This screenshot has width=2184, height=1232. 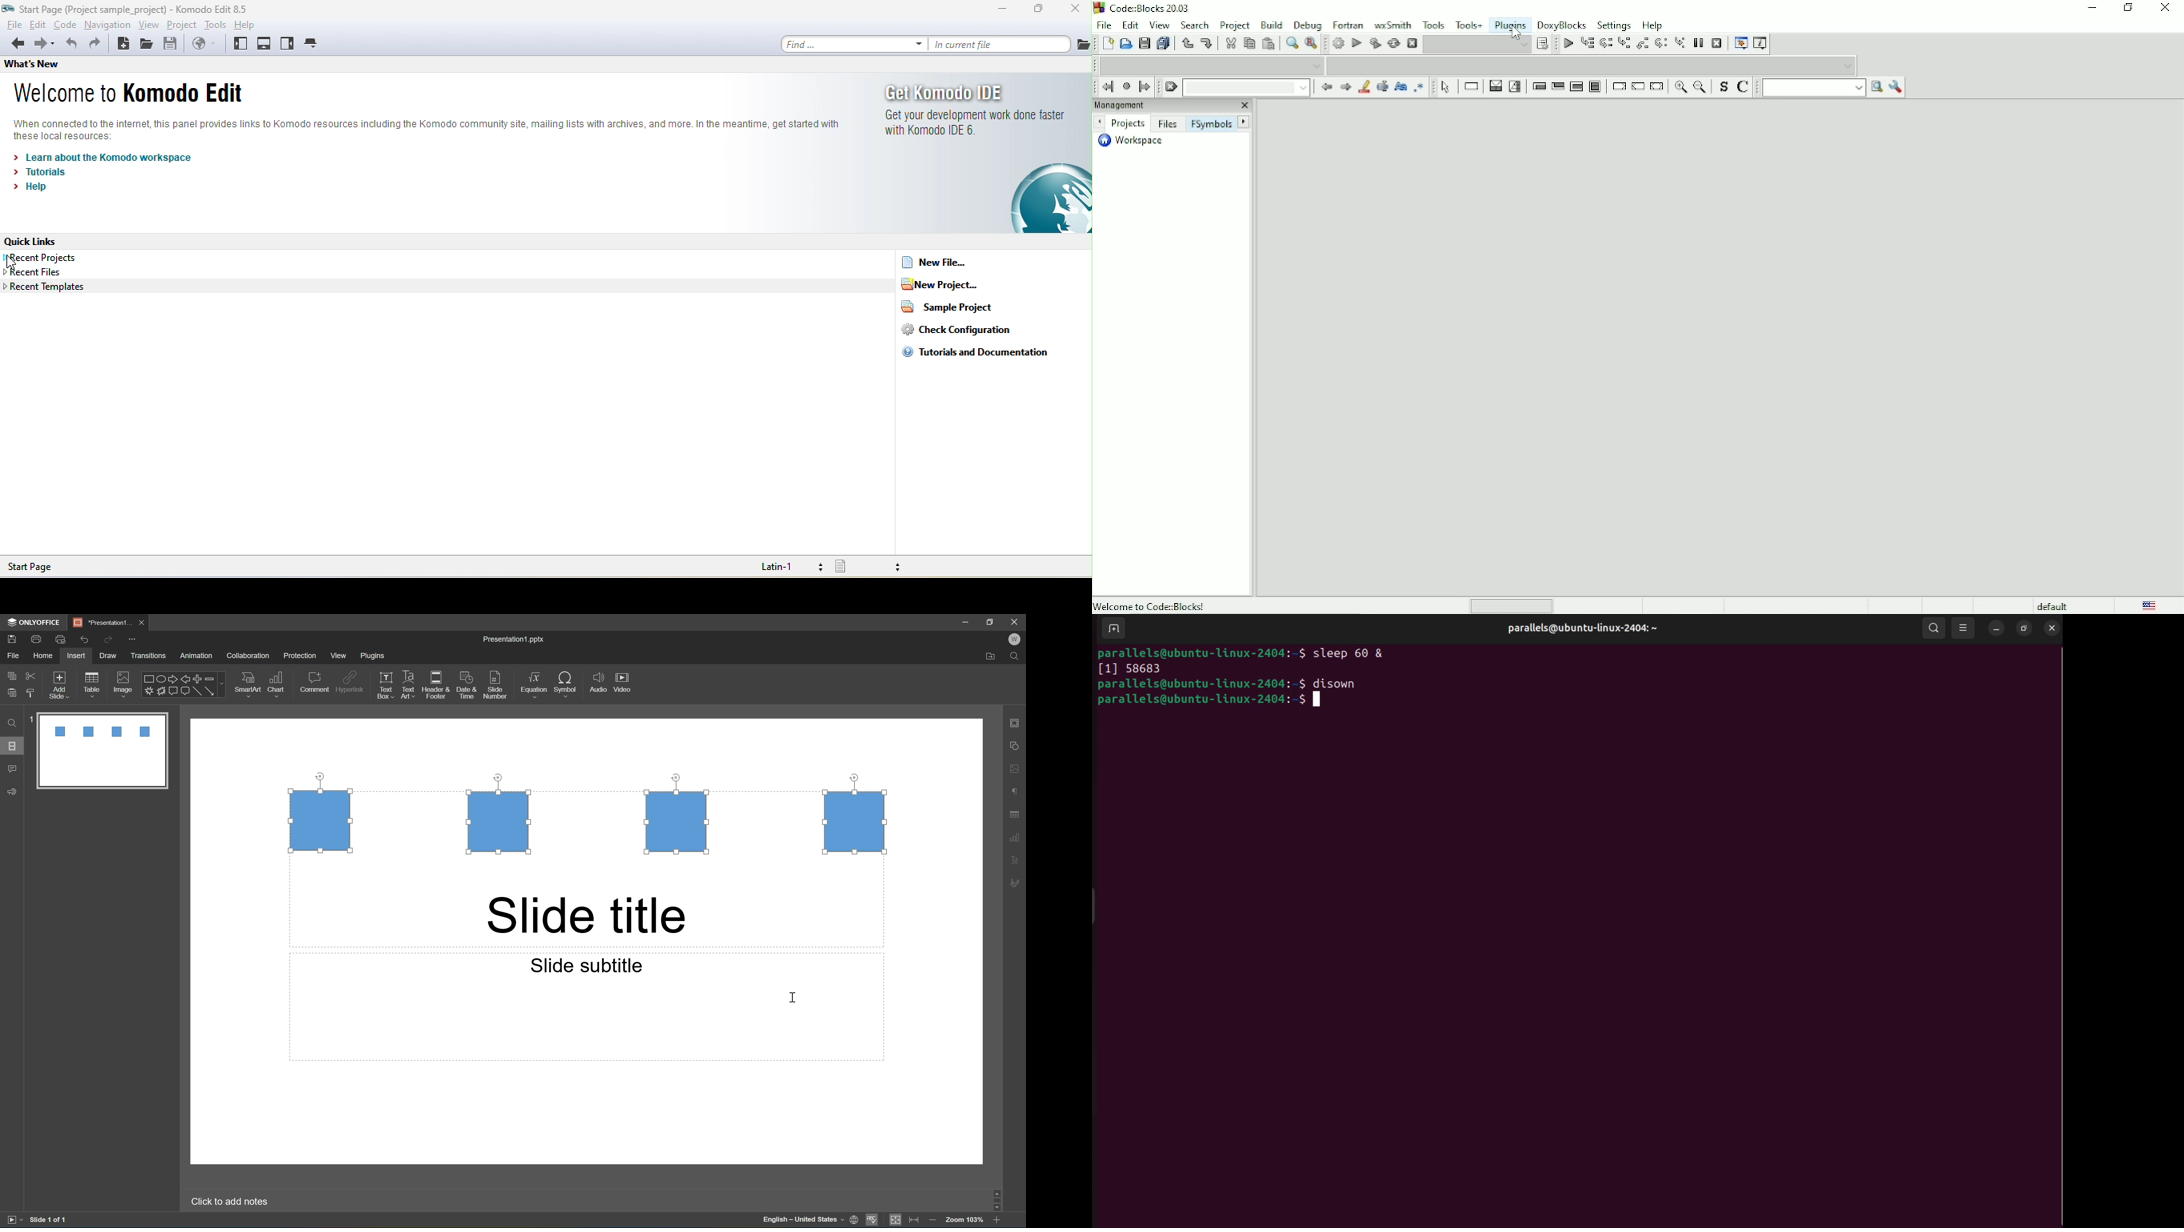 I want to click on Abort, so click(x=1412, y=44).